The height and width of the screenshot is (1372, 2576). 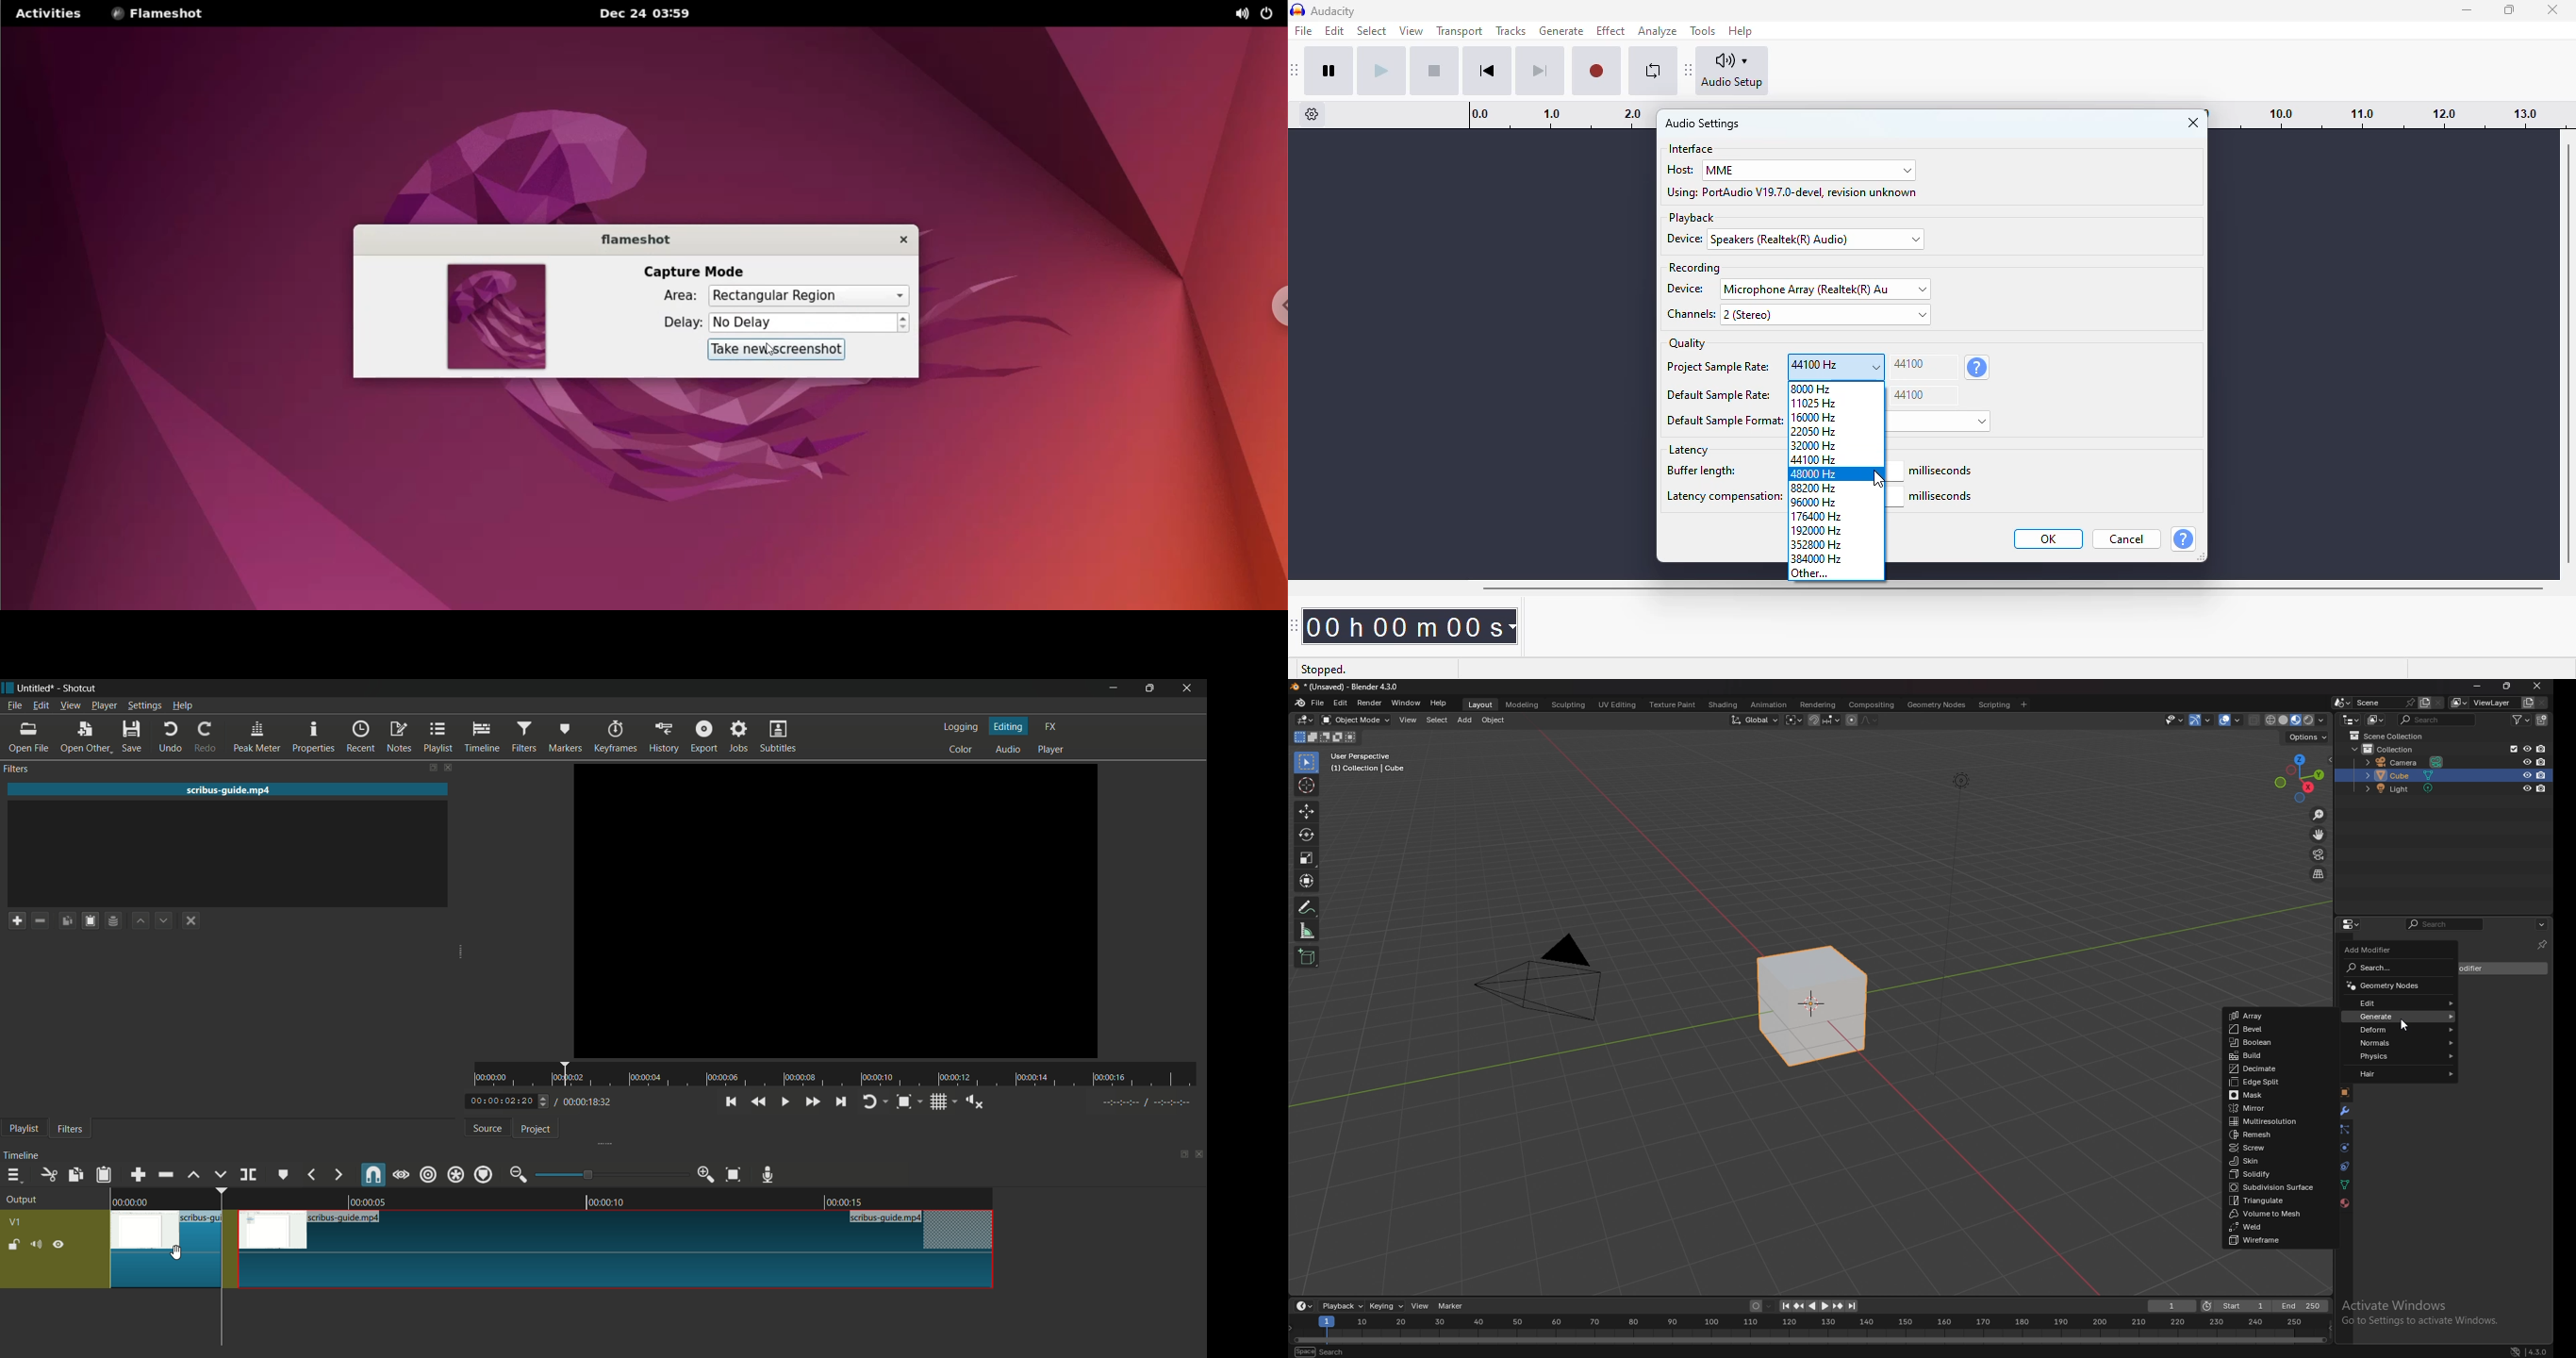 I want to click on 800 Hz, so click(x=1836, y=388).